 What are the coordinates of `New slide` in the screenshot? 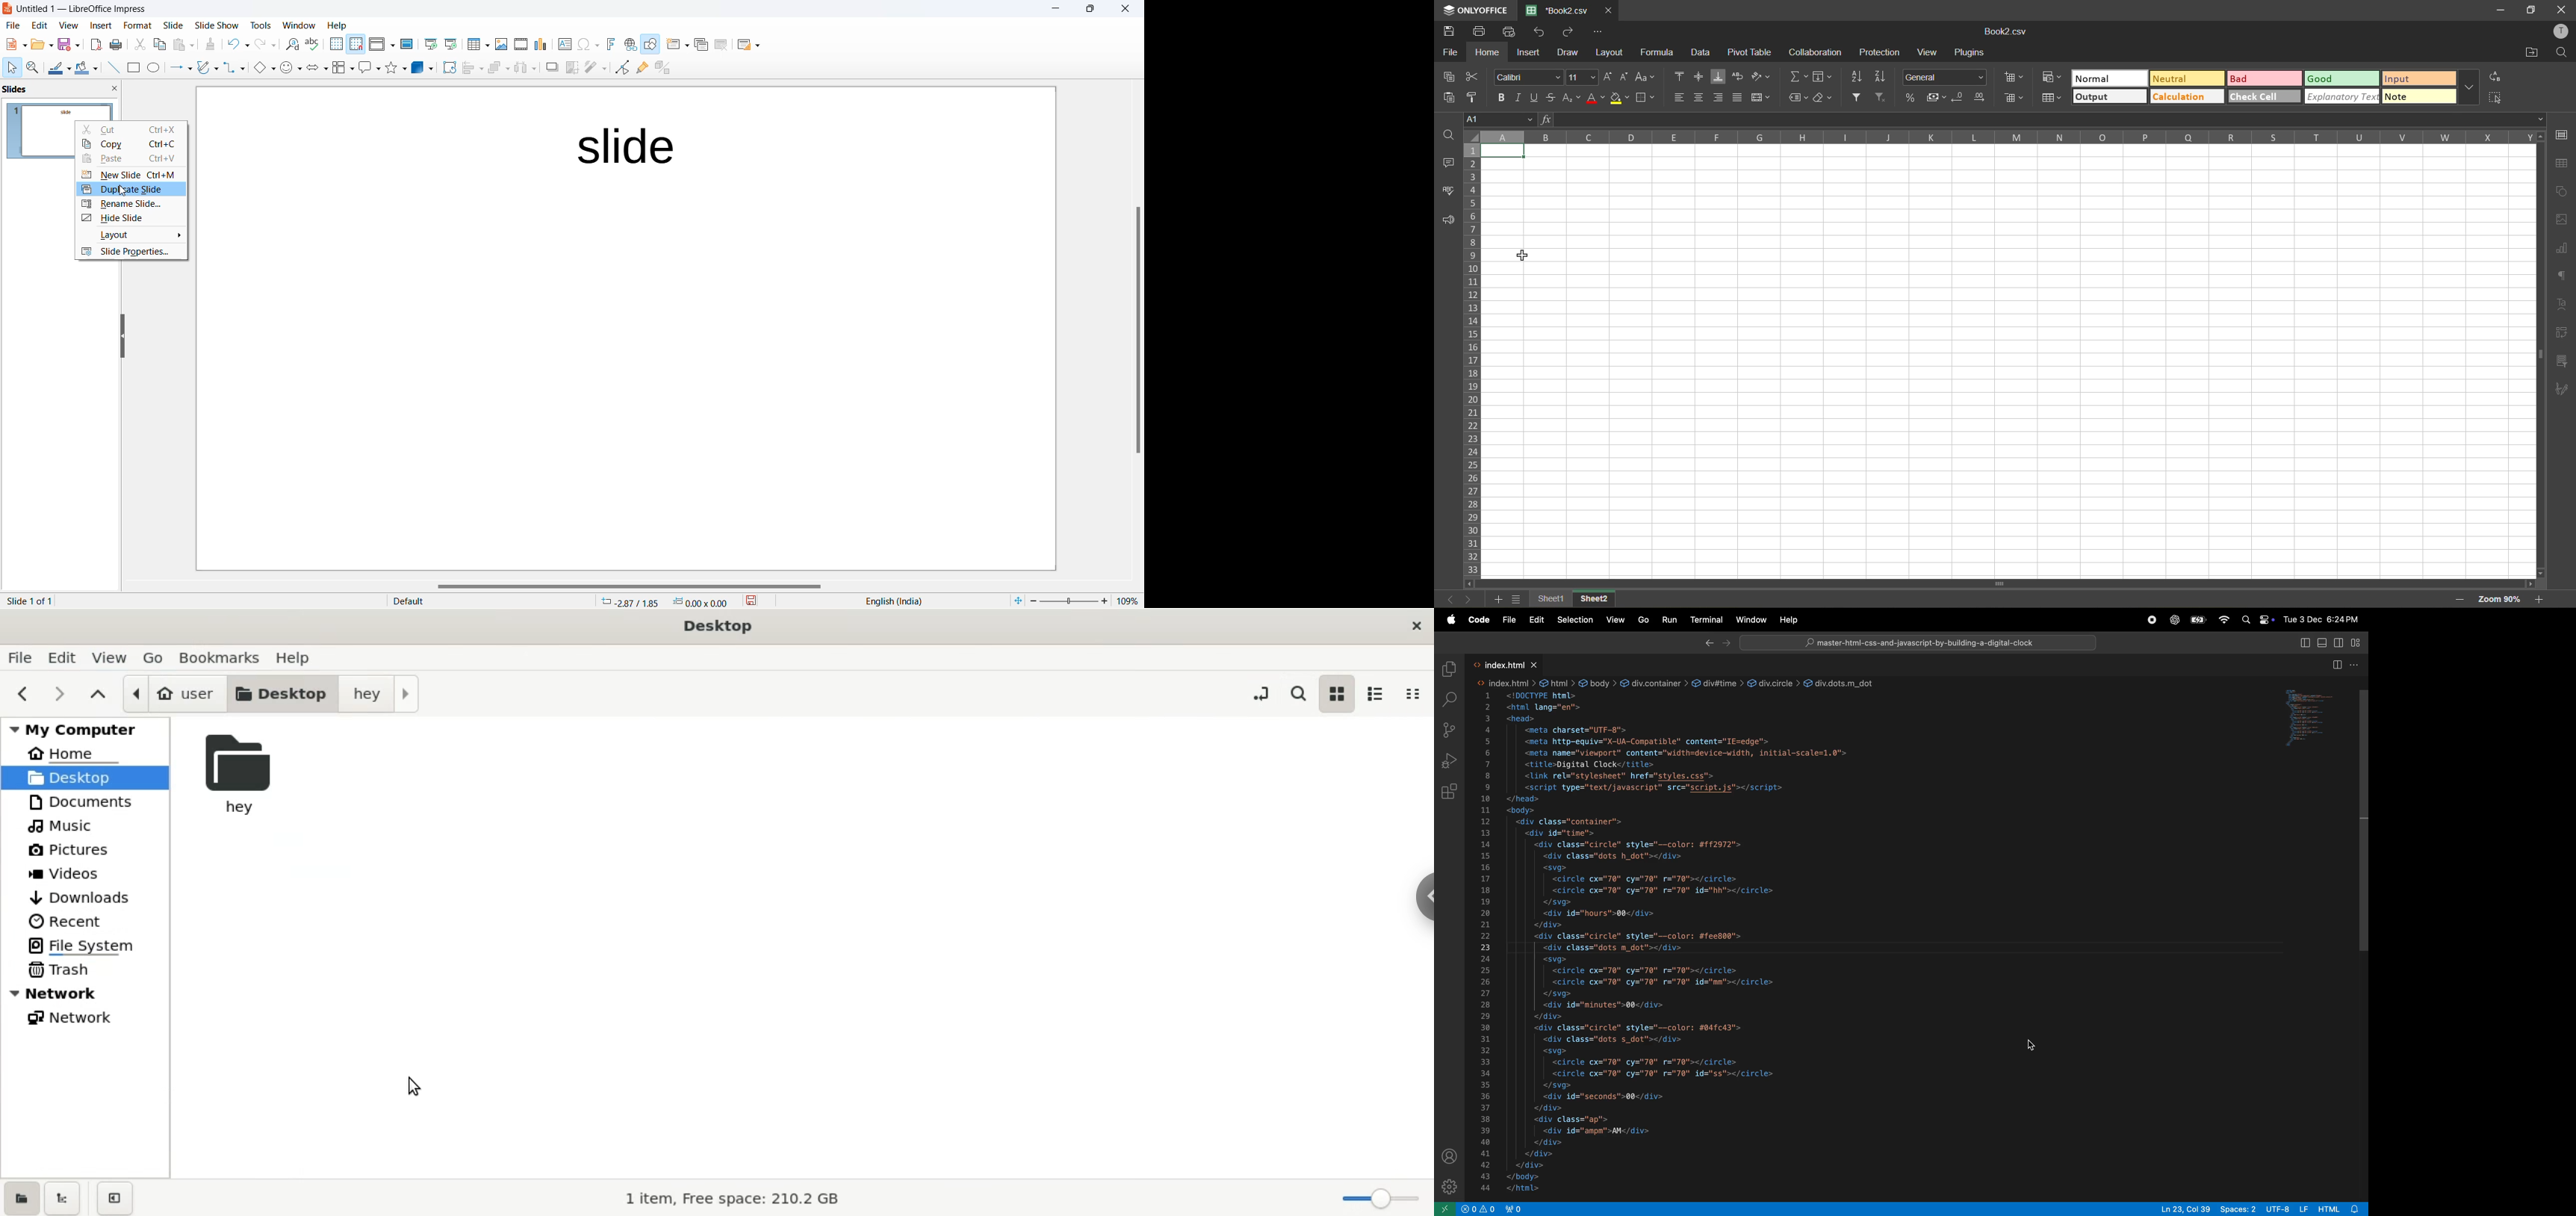 It's located at (134, 174).